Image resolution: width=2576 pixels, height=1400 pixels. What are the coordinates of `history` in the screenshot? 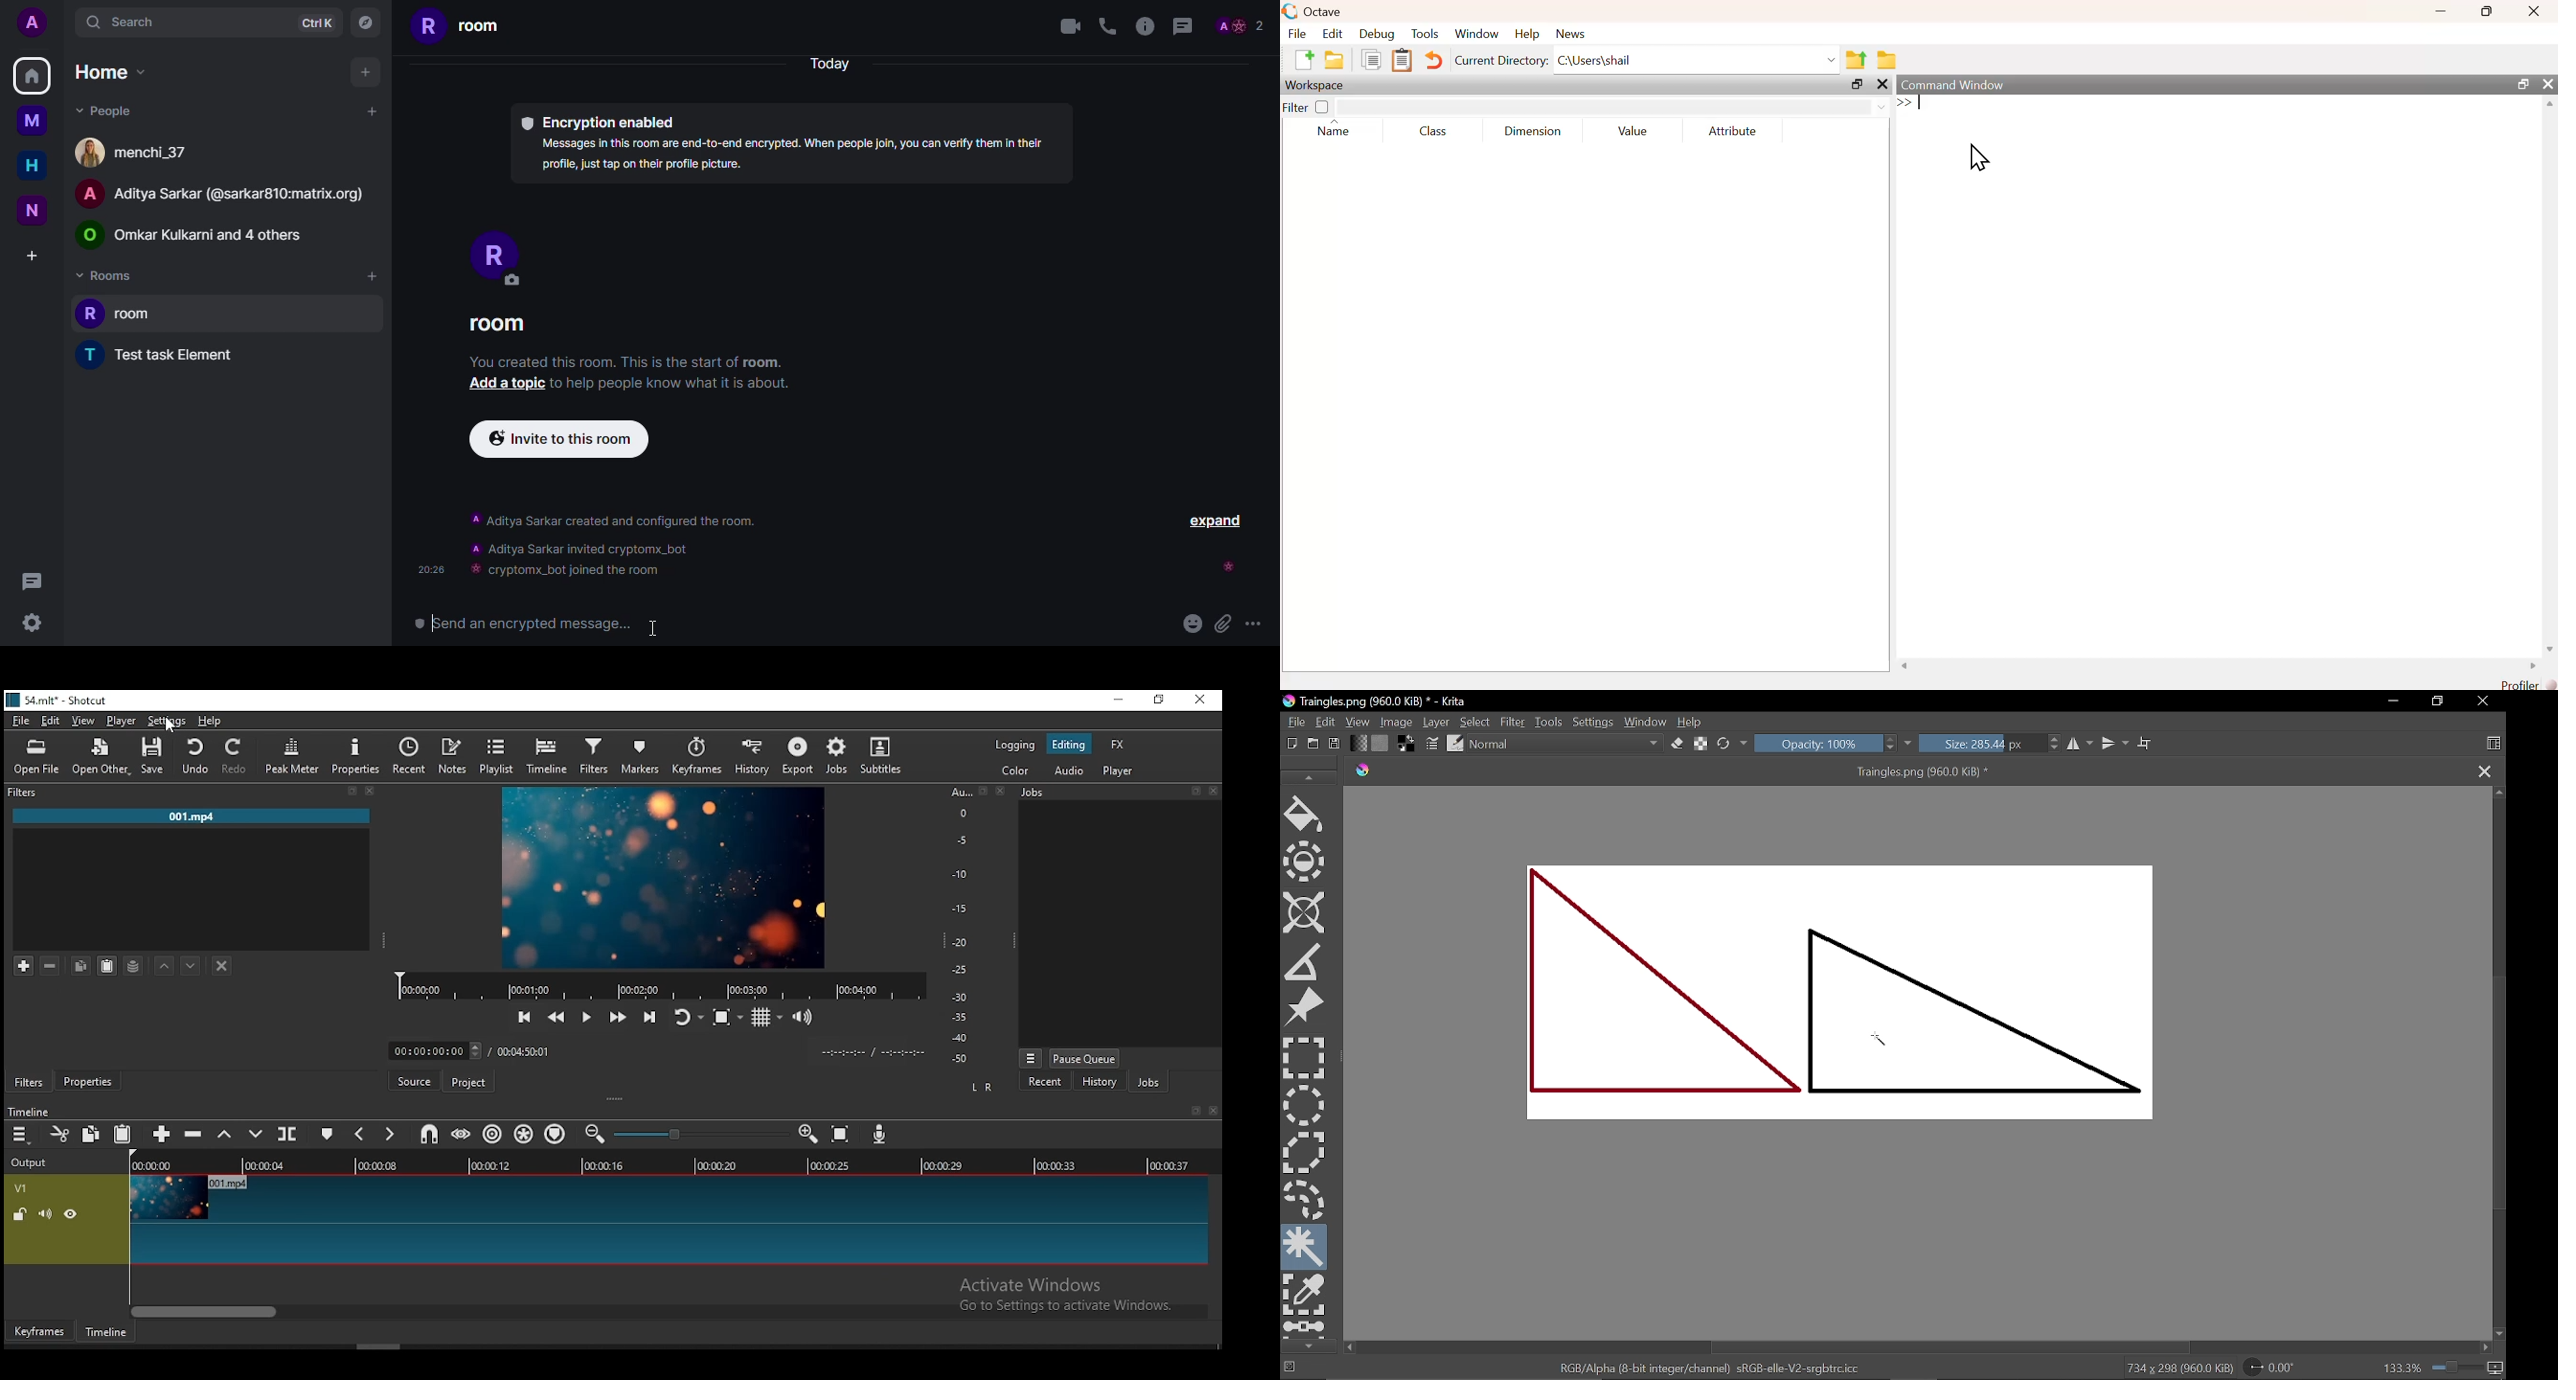 It's located at (748, 758).